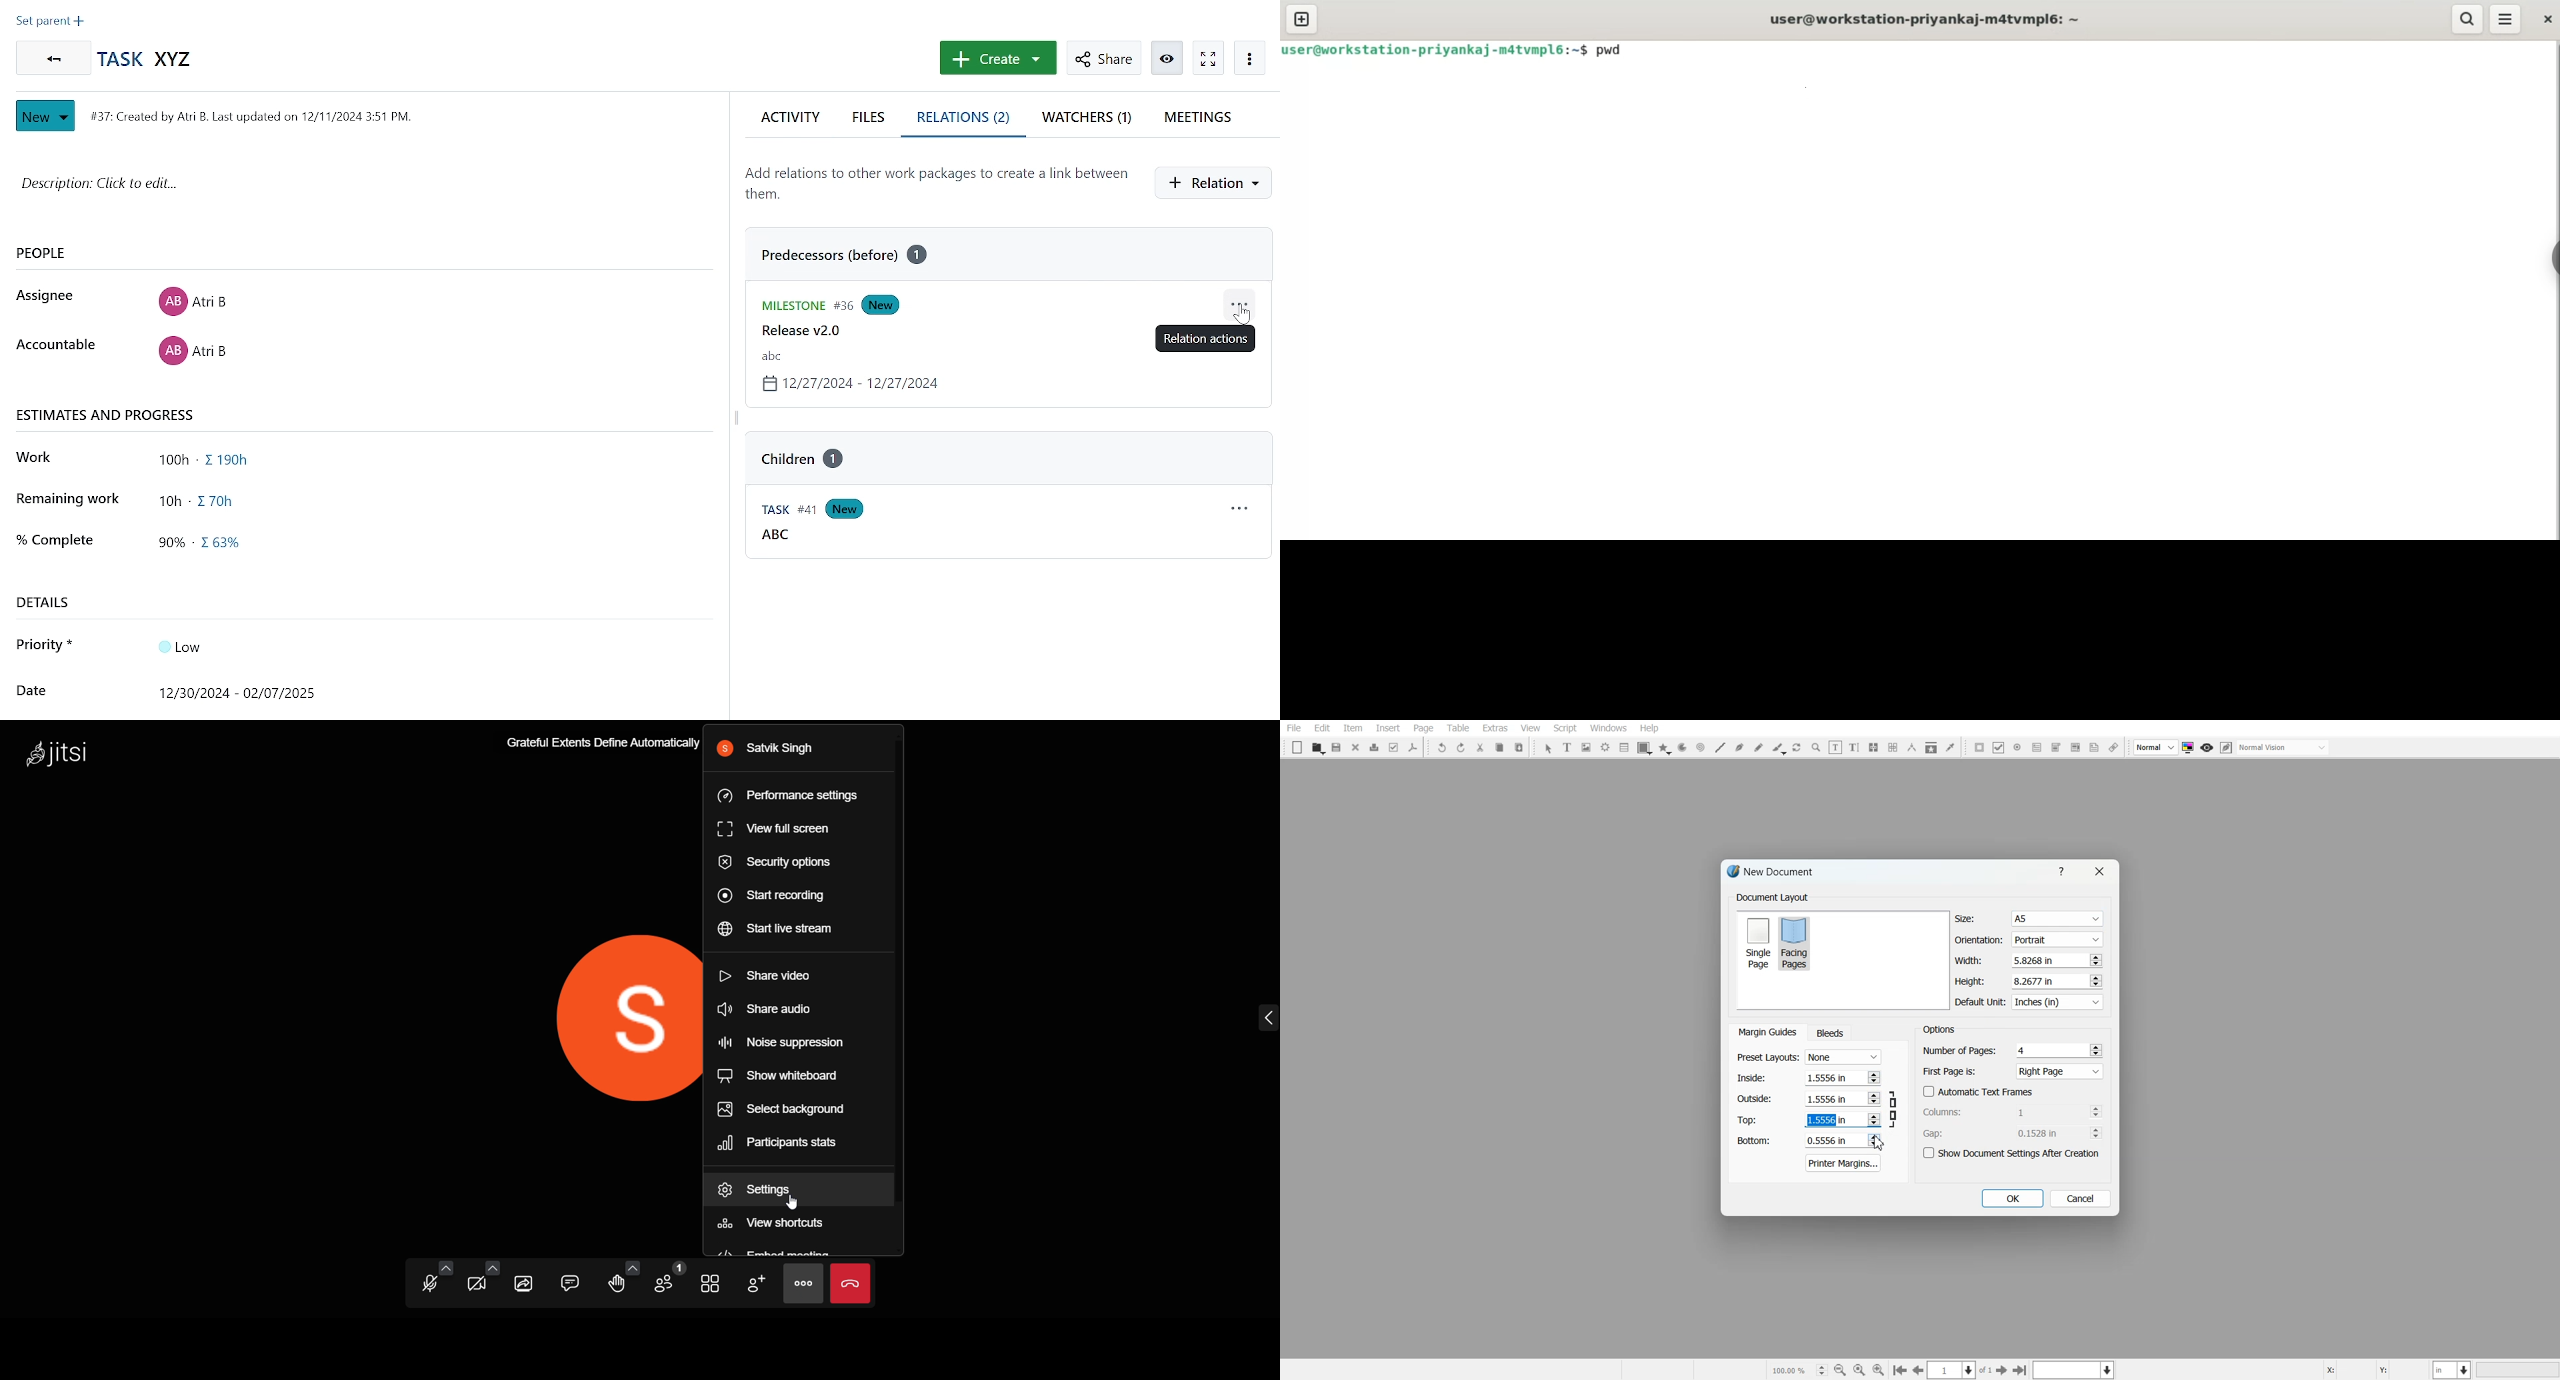  What do you see at coordinates (2003, 1370) in the screenshot?
I see `Go to the First page` at bounding box center [2003, 1370].